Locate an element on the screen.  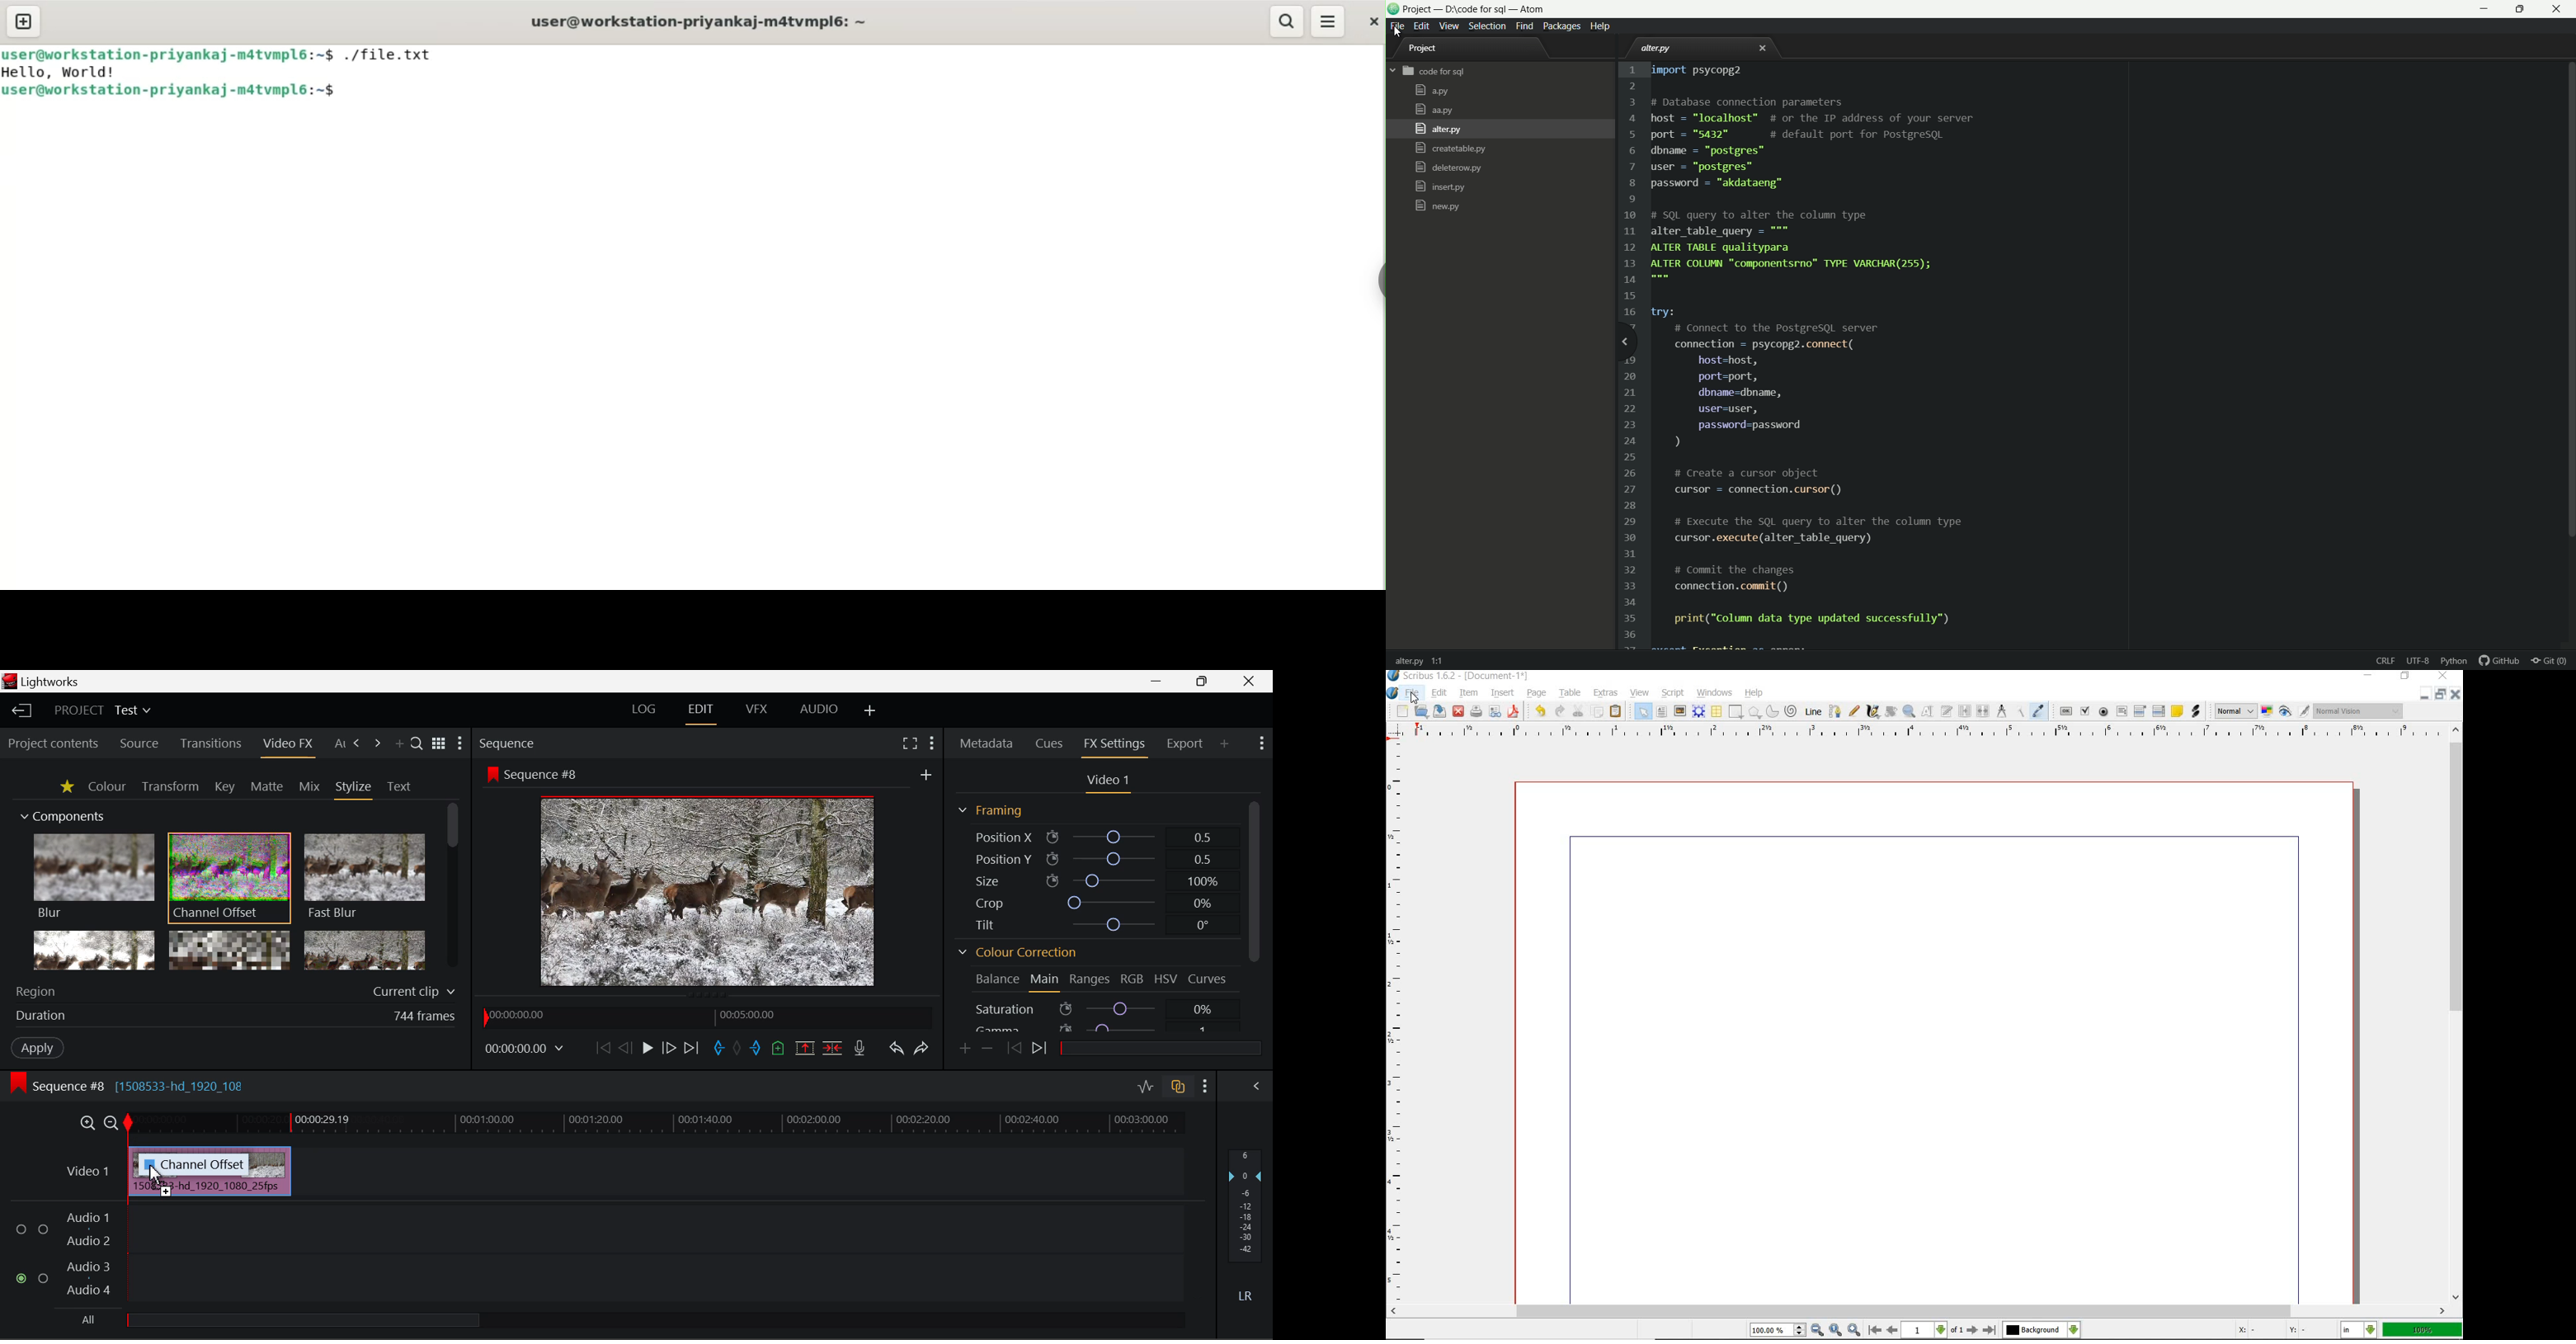
scrollbar is located at coordinates (2457, 1013).